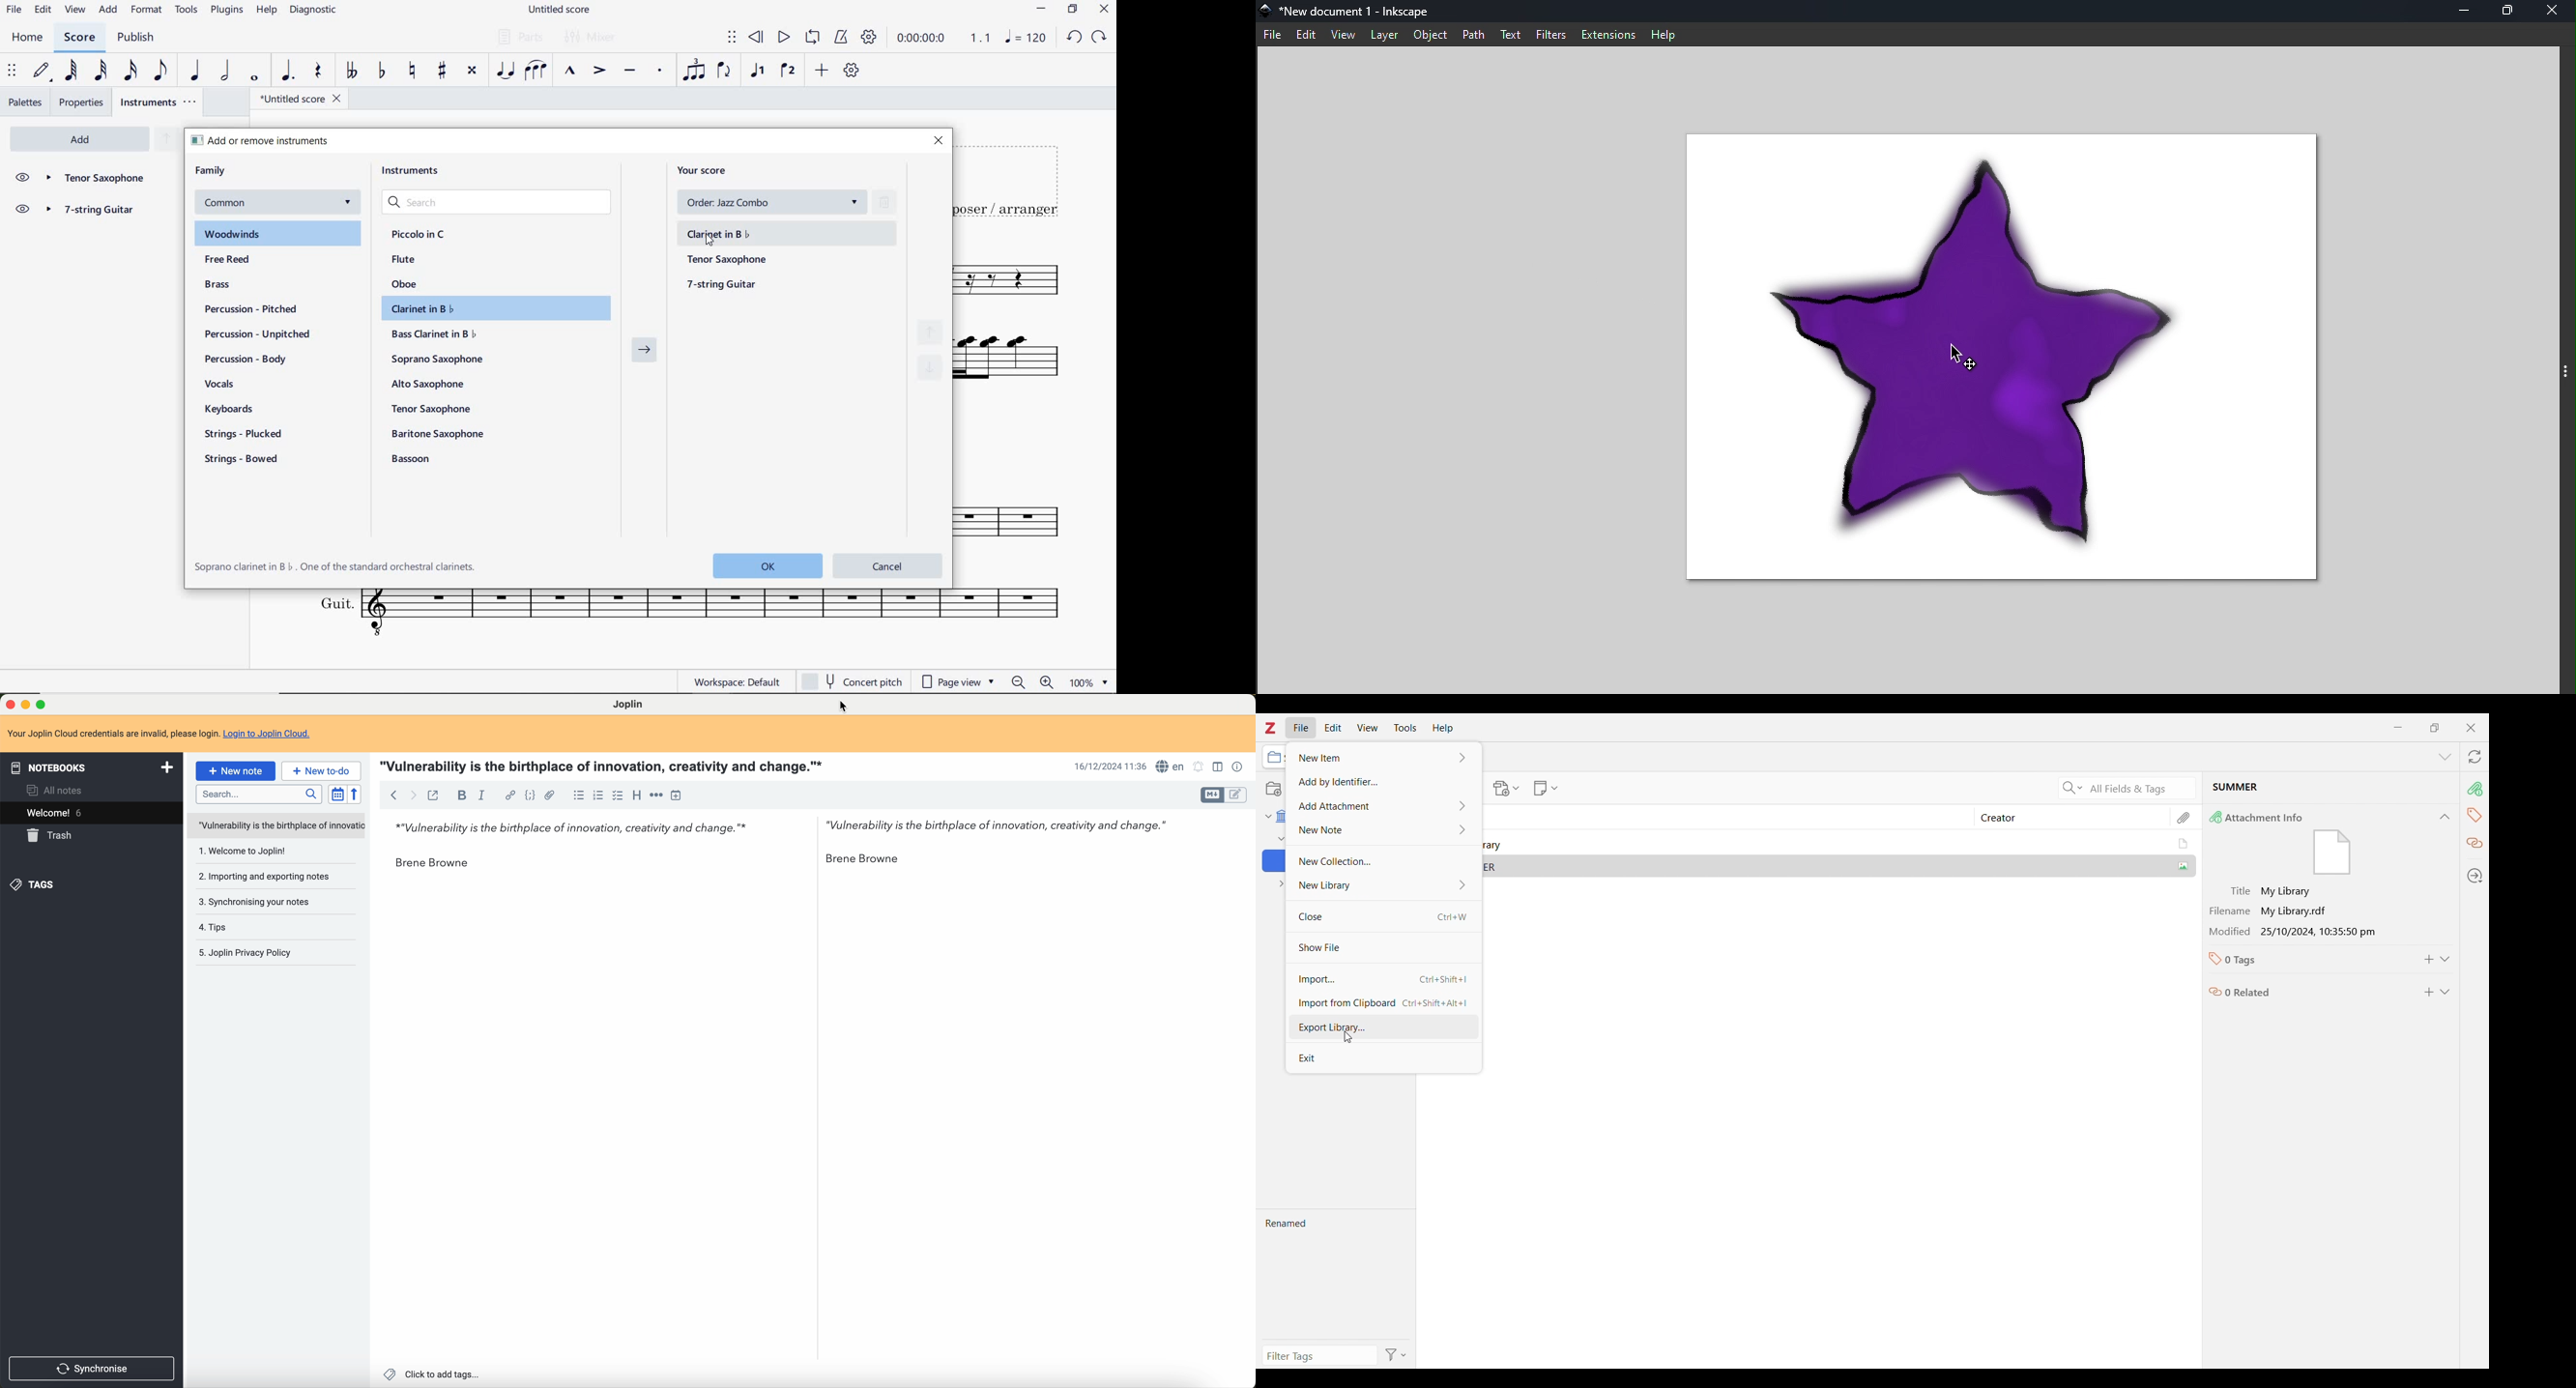  I want to click on TOOLS, so click(187, 9).